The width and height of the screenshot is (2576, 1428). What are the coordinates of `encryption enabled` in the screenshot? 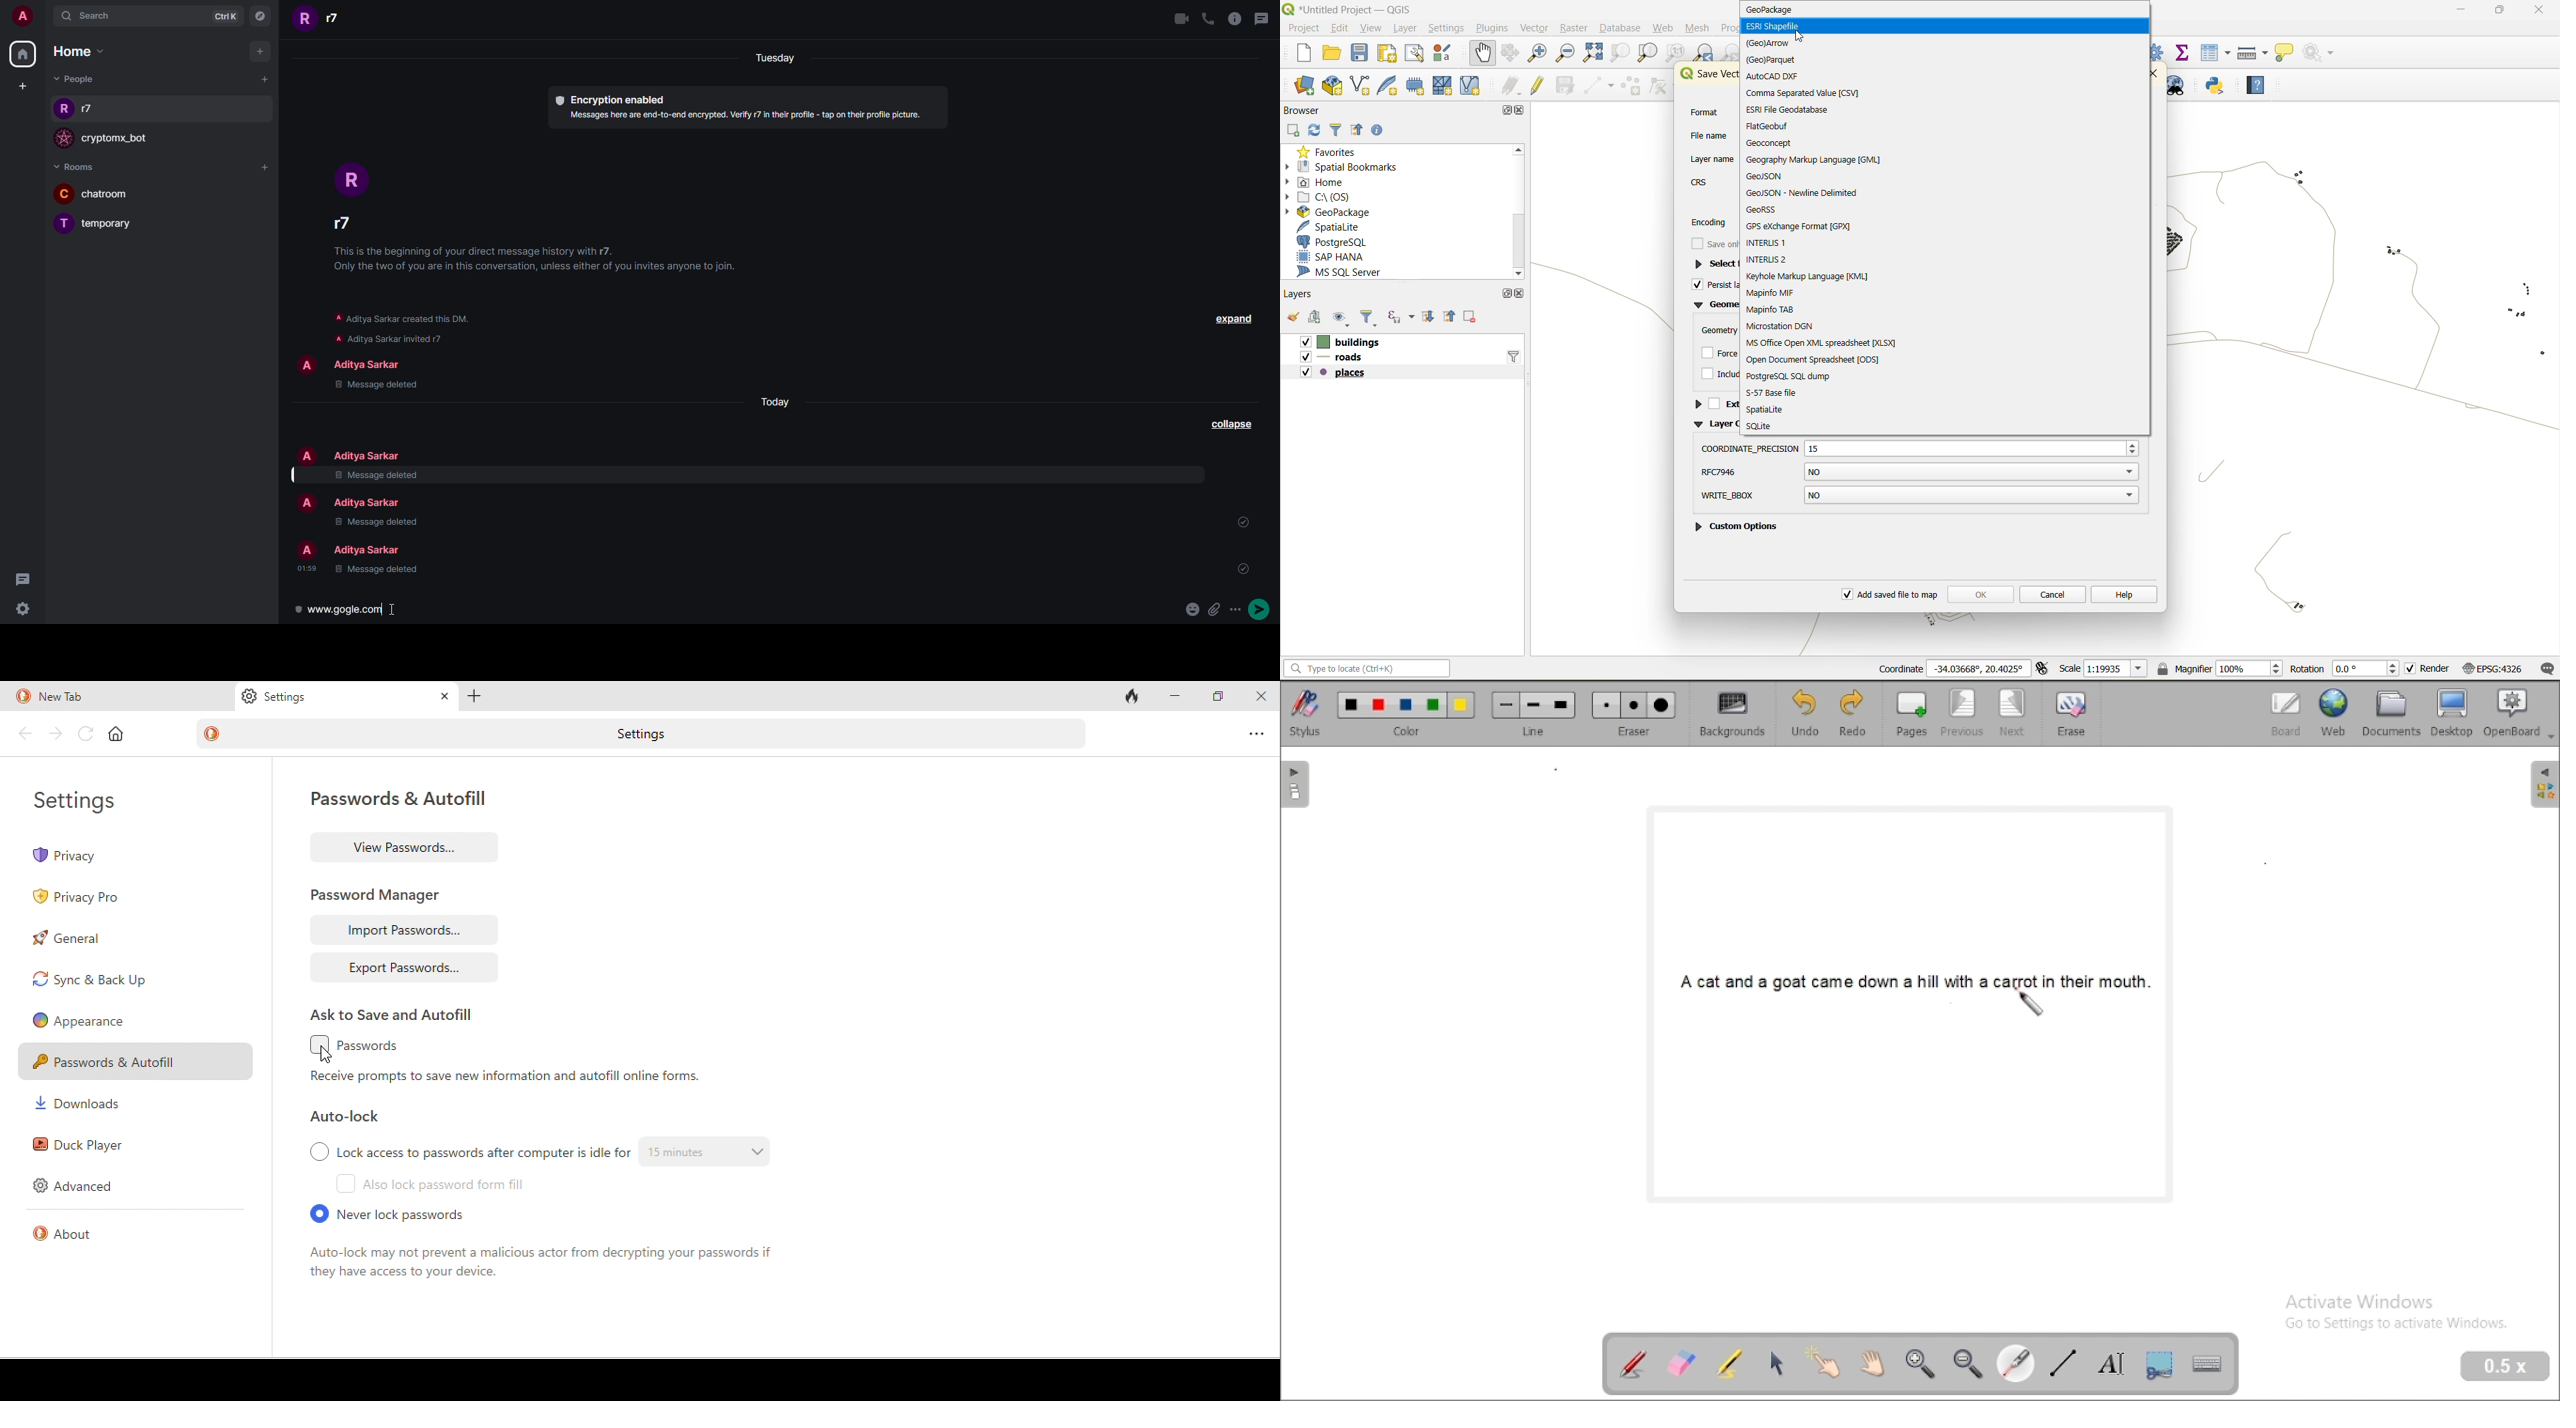 It's located at (611, 97).